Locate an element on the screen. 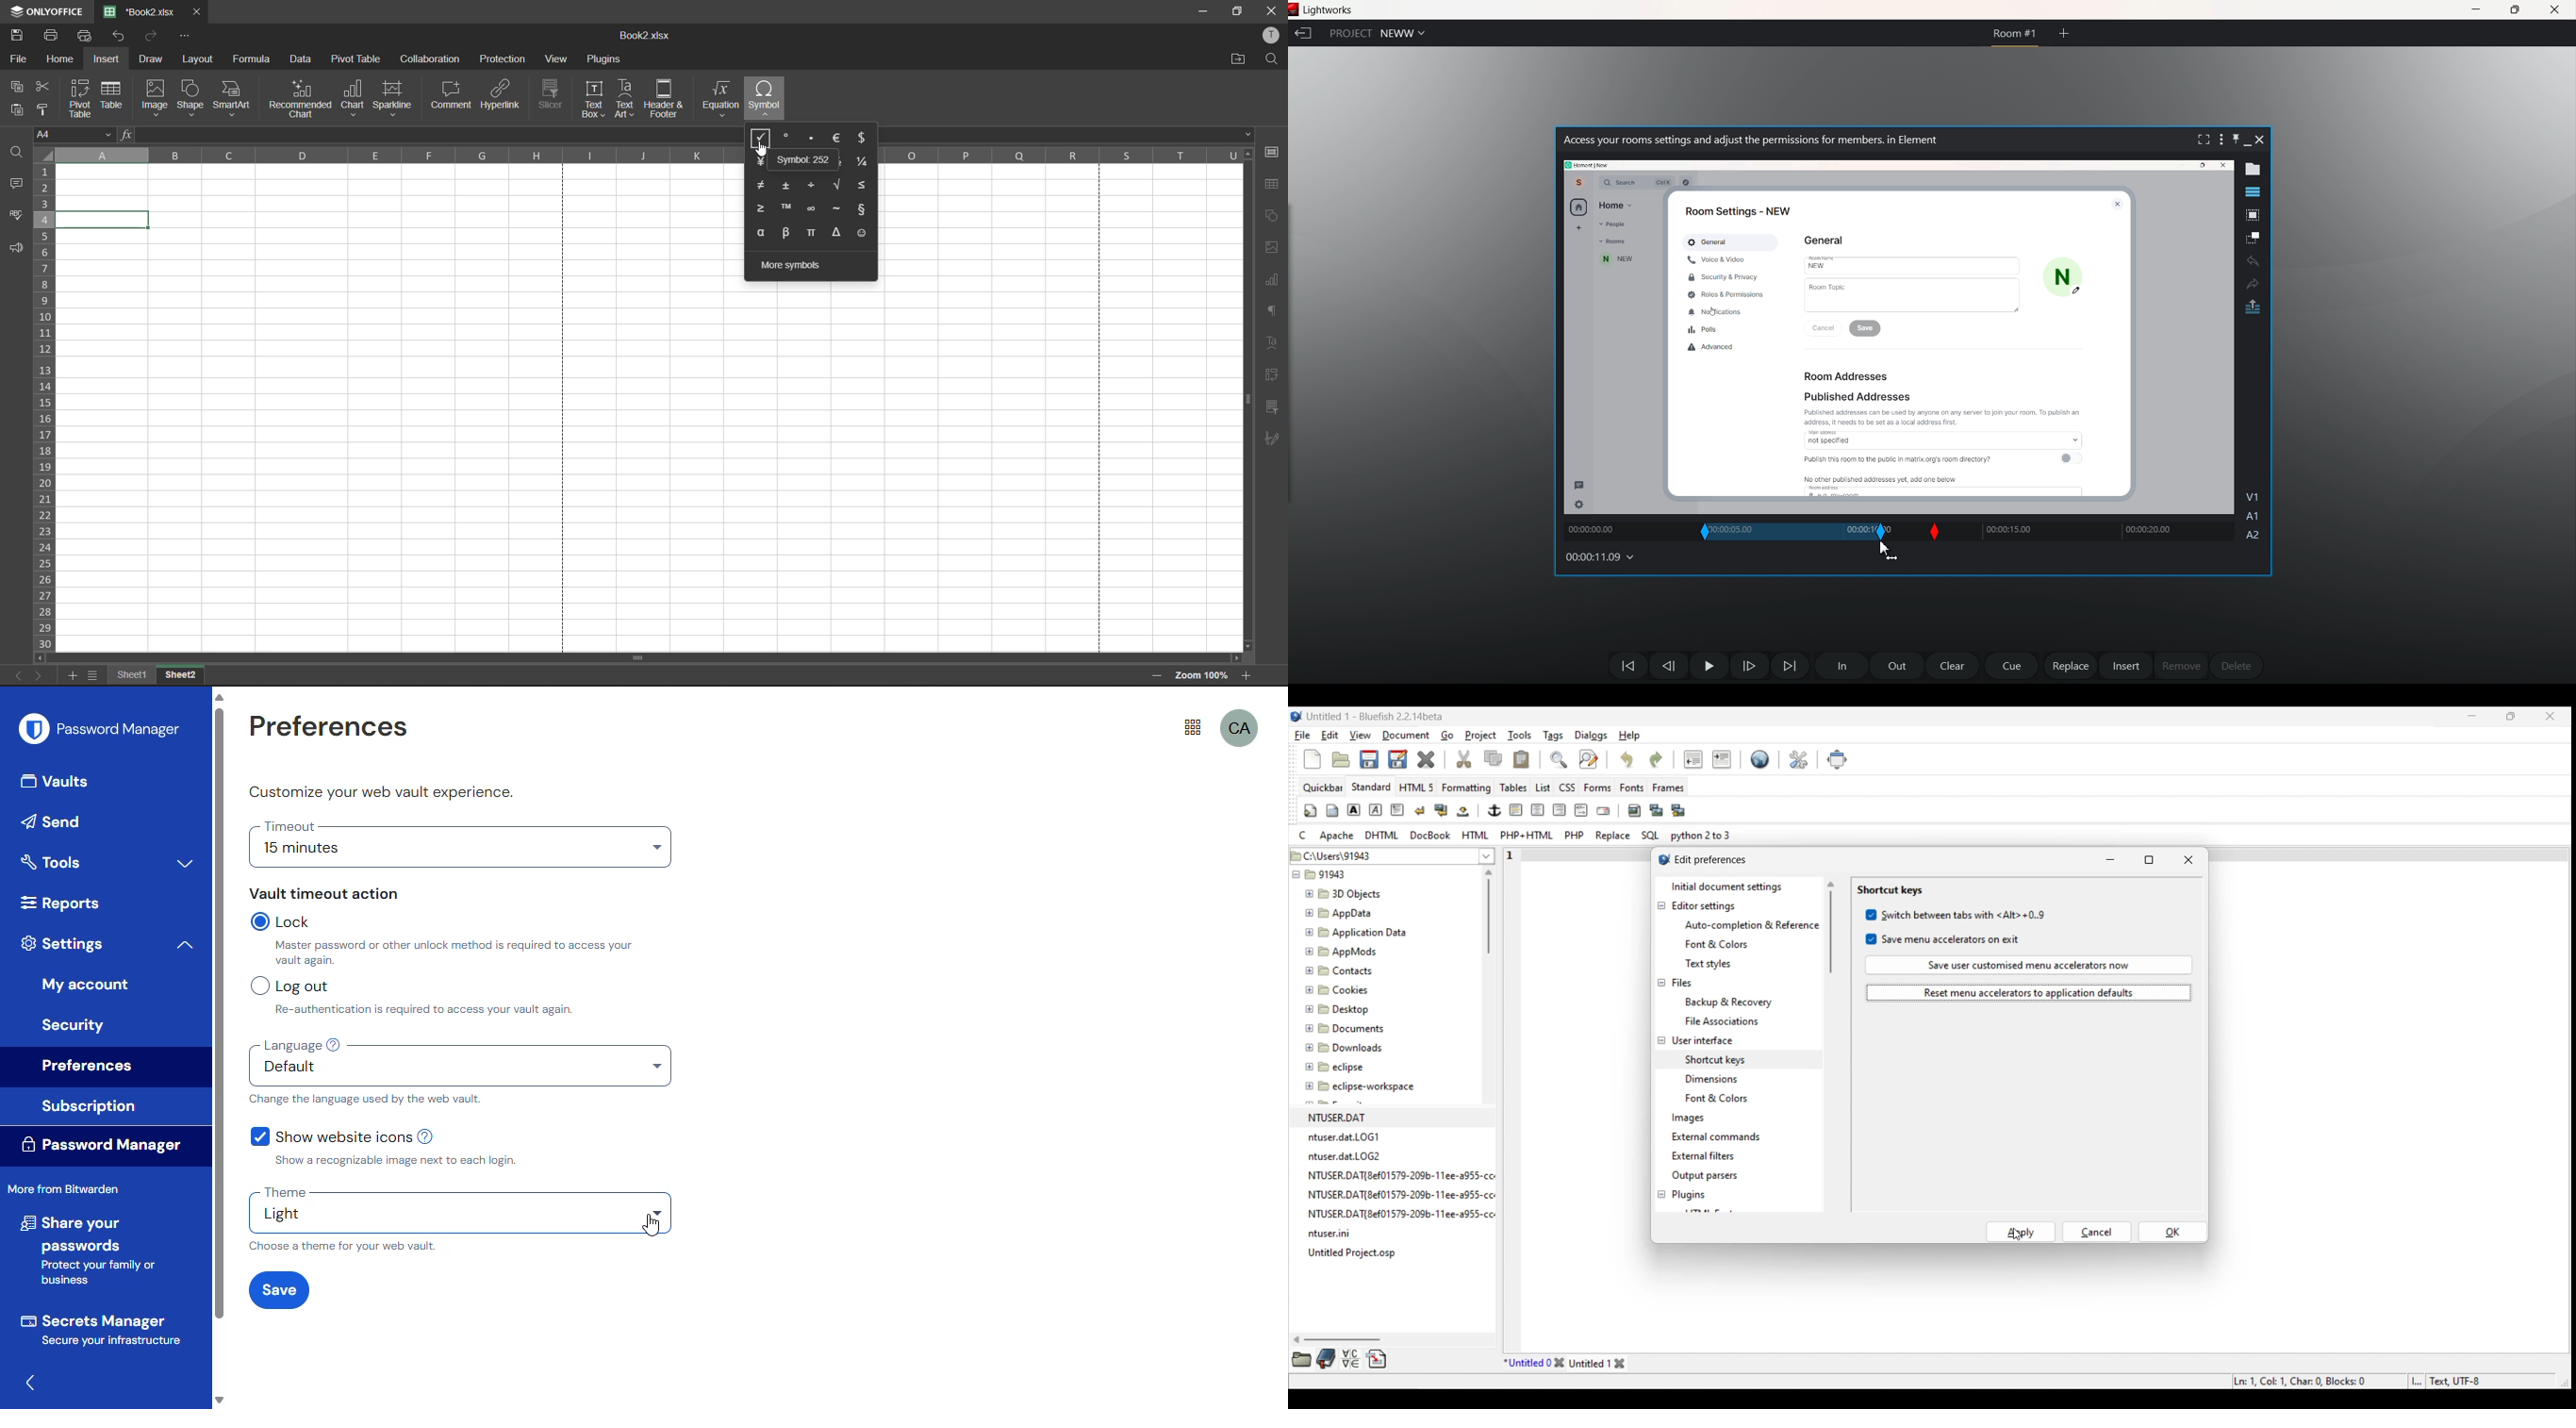 The height and width of the screenshot is (1428, 2576). scroll down is located at coordinates (1246, 646).